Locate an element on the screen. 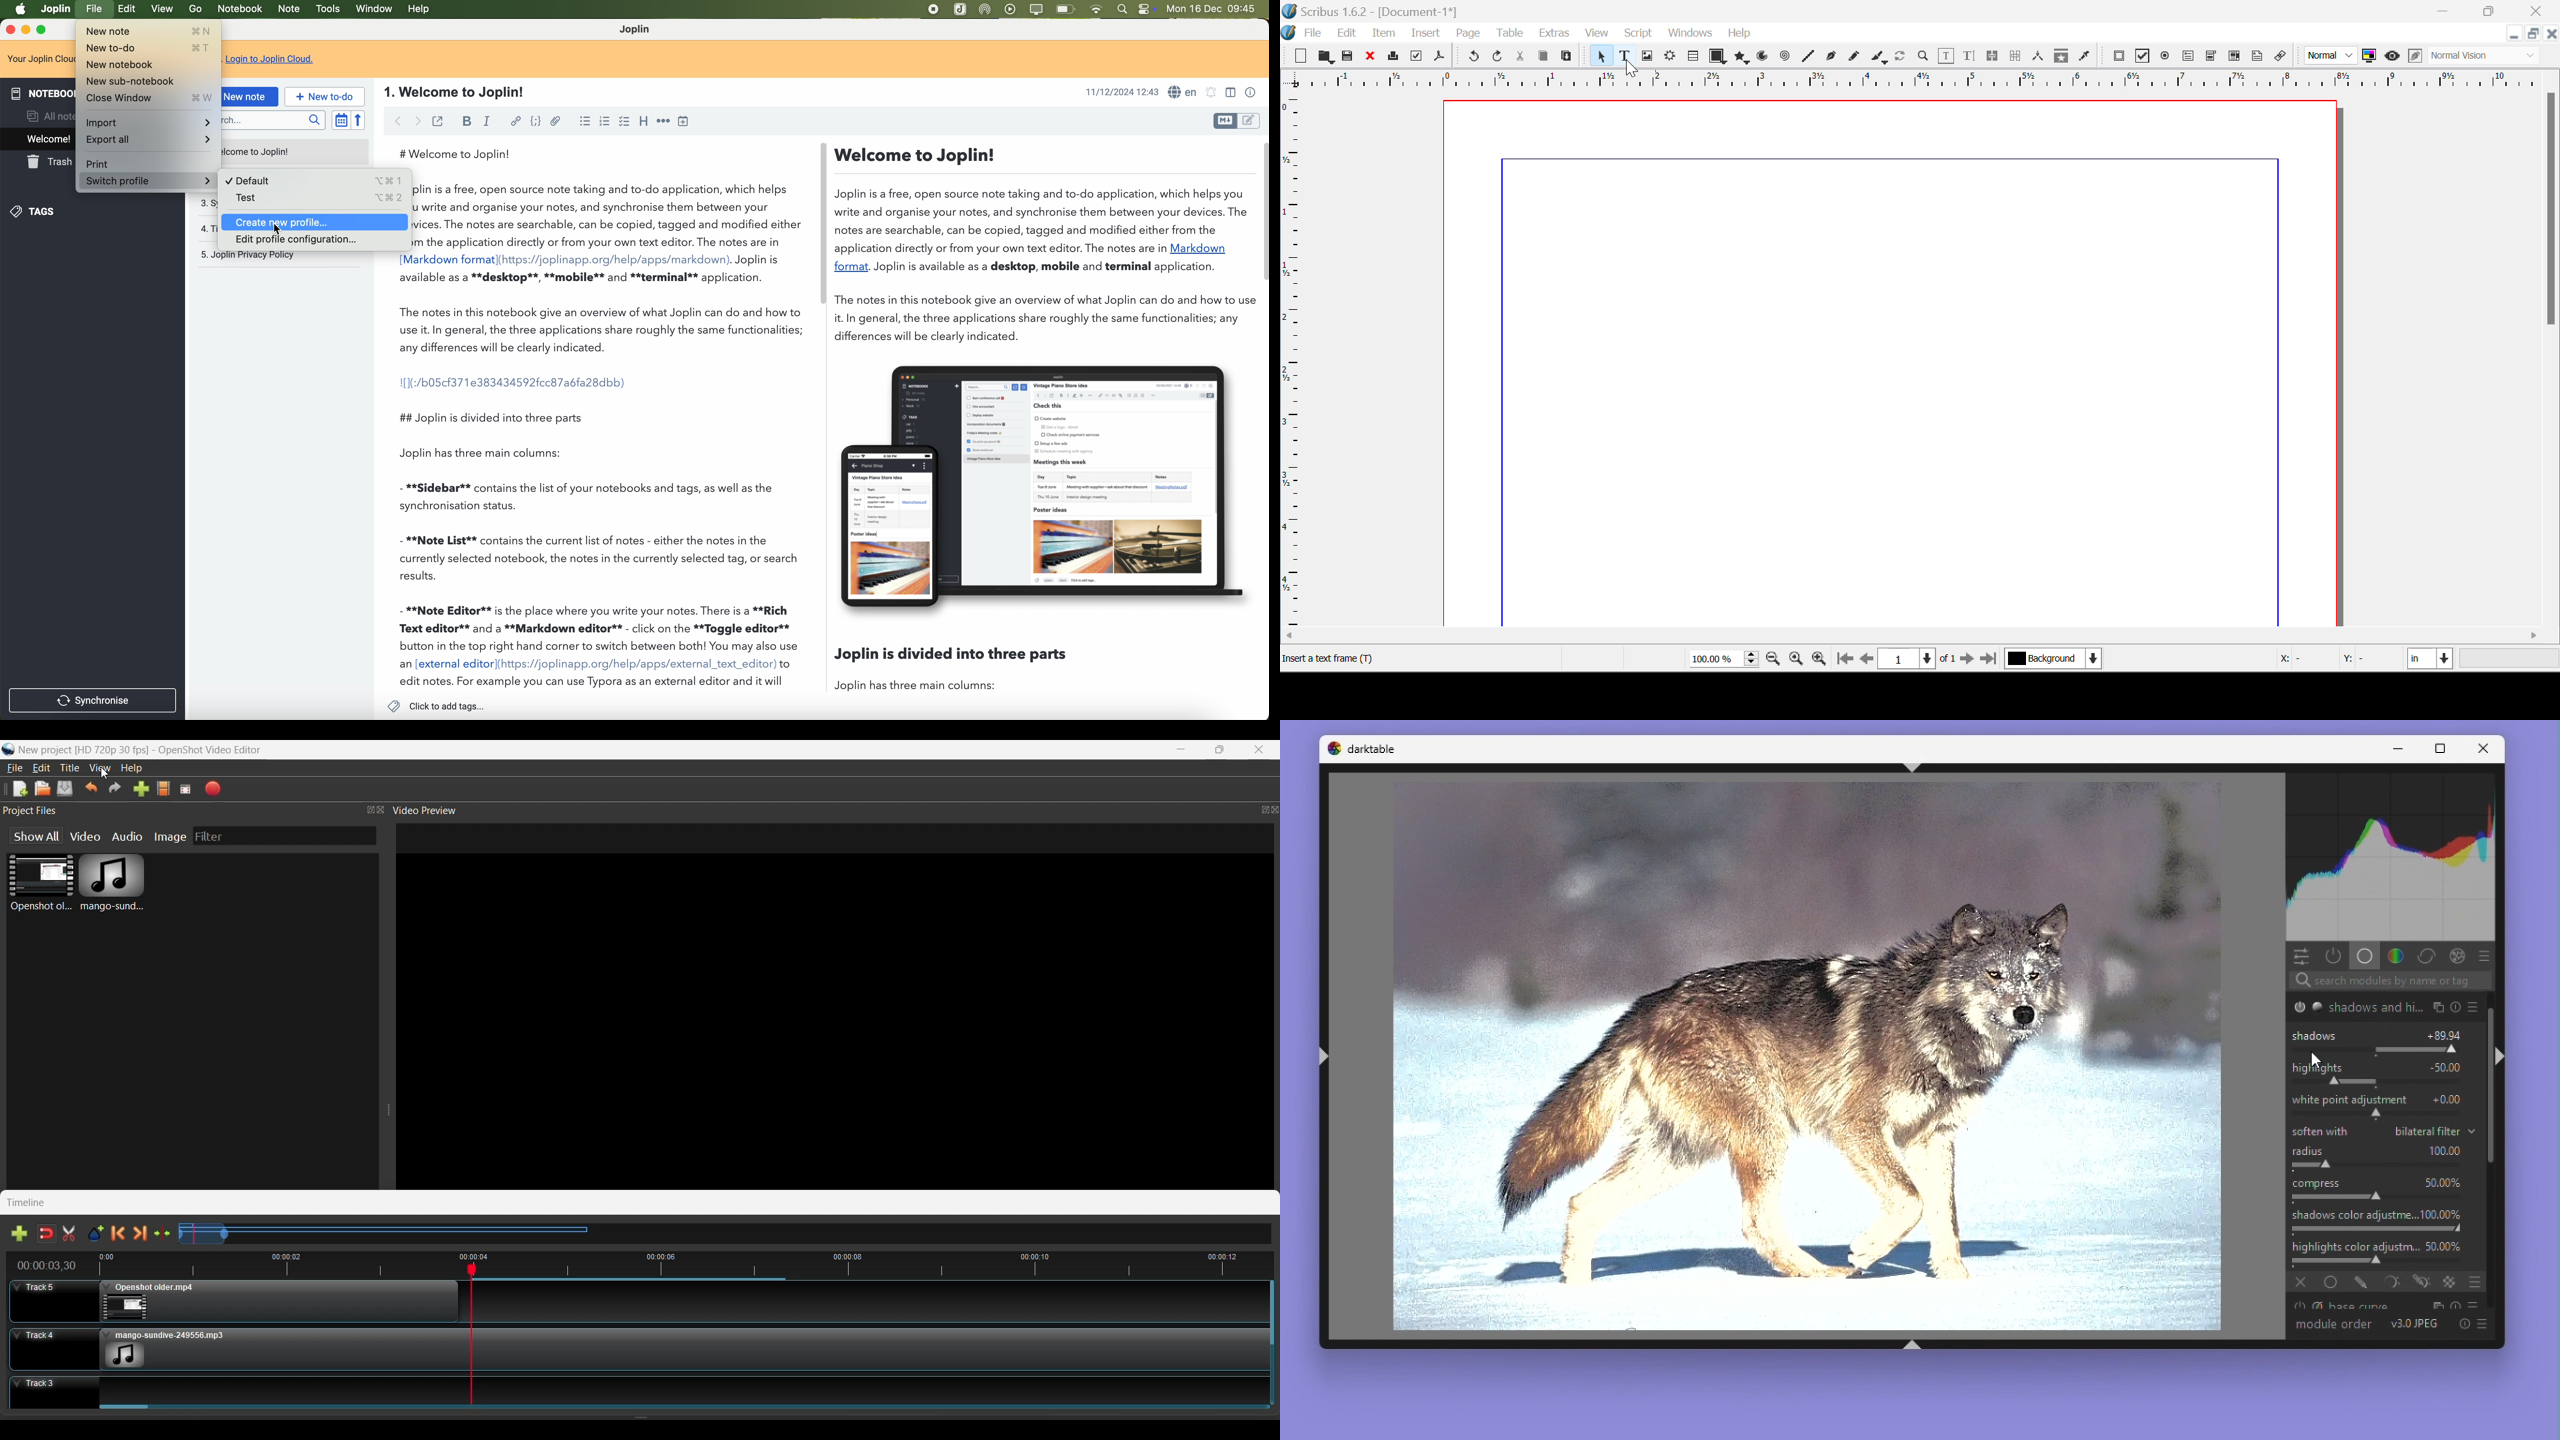 The height and width of the screenshot is (1456, 2576). Reset is located at coordinates (2468, 1327).